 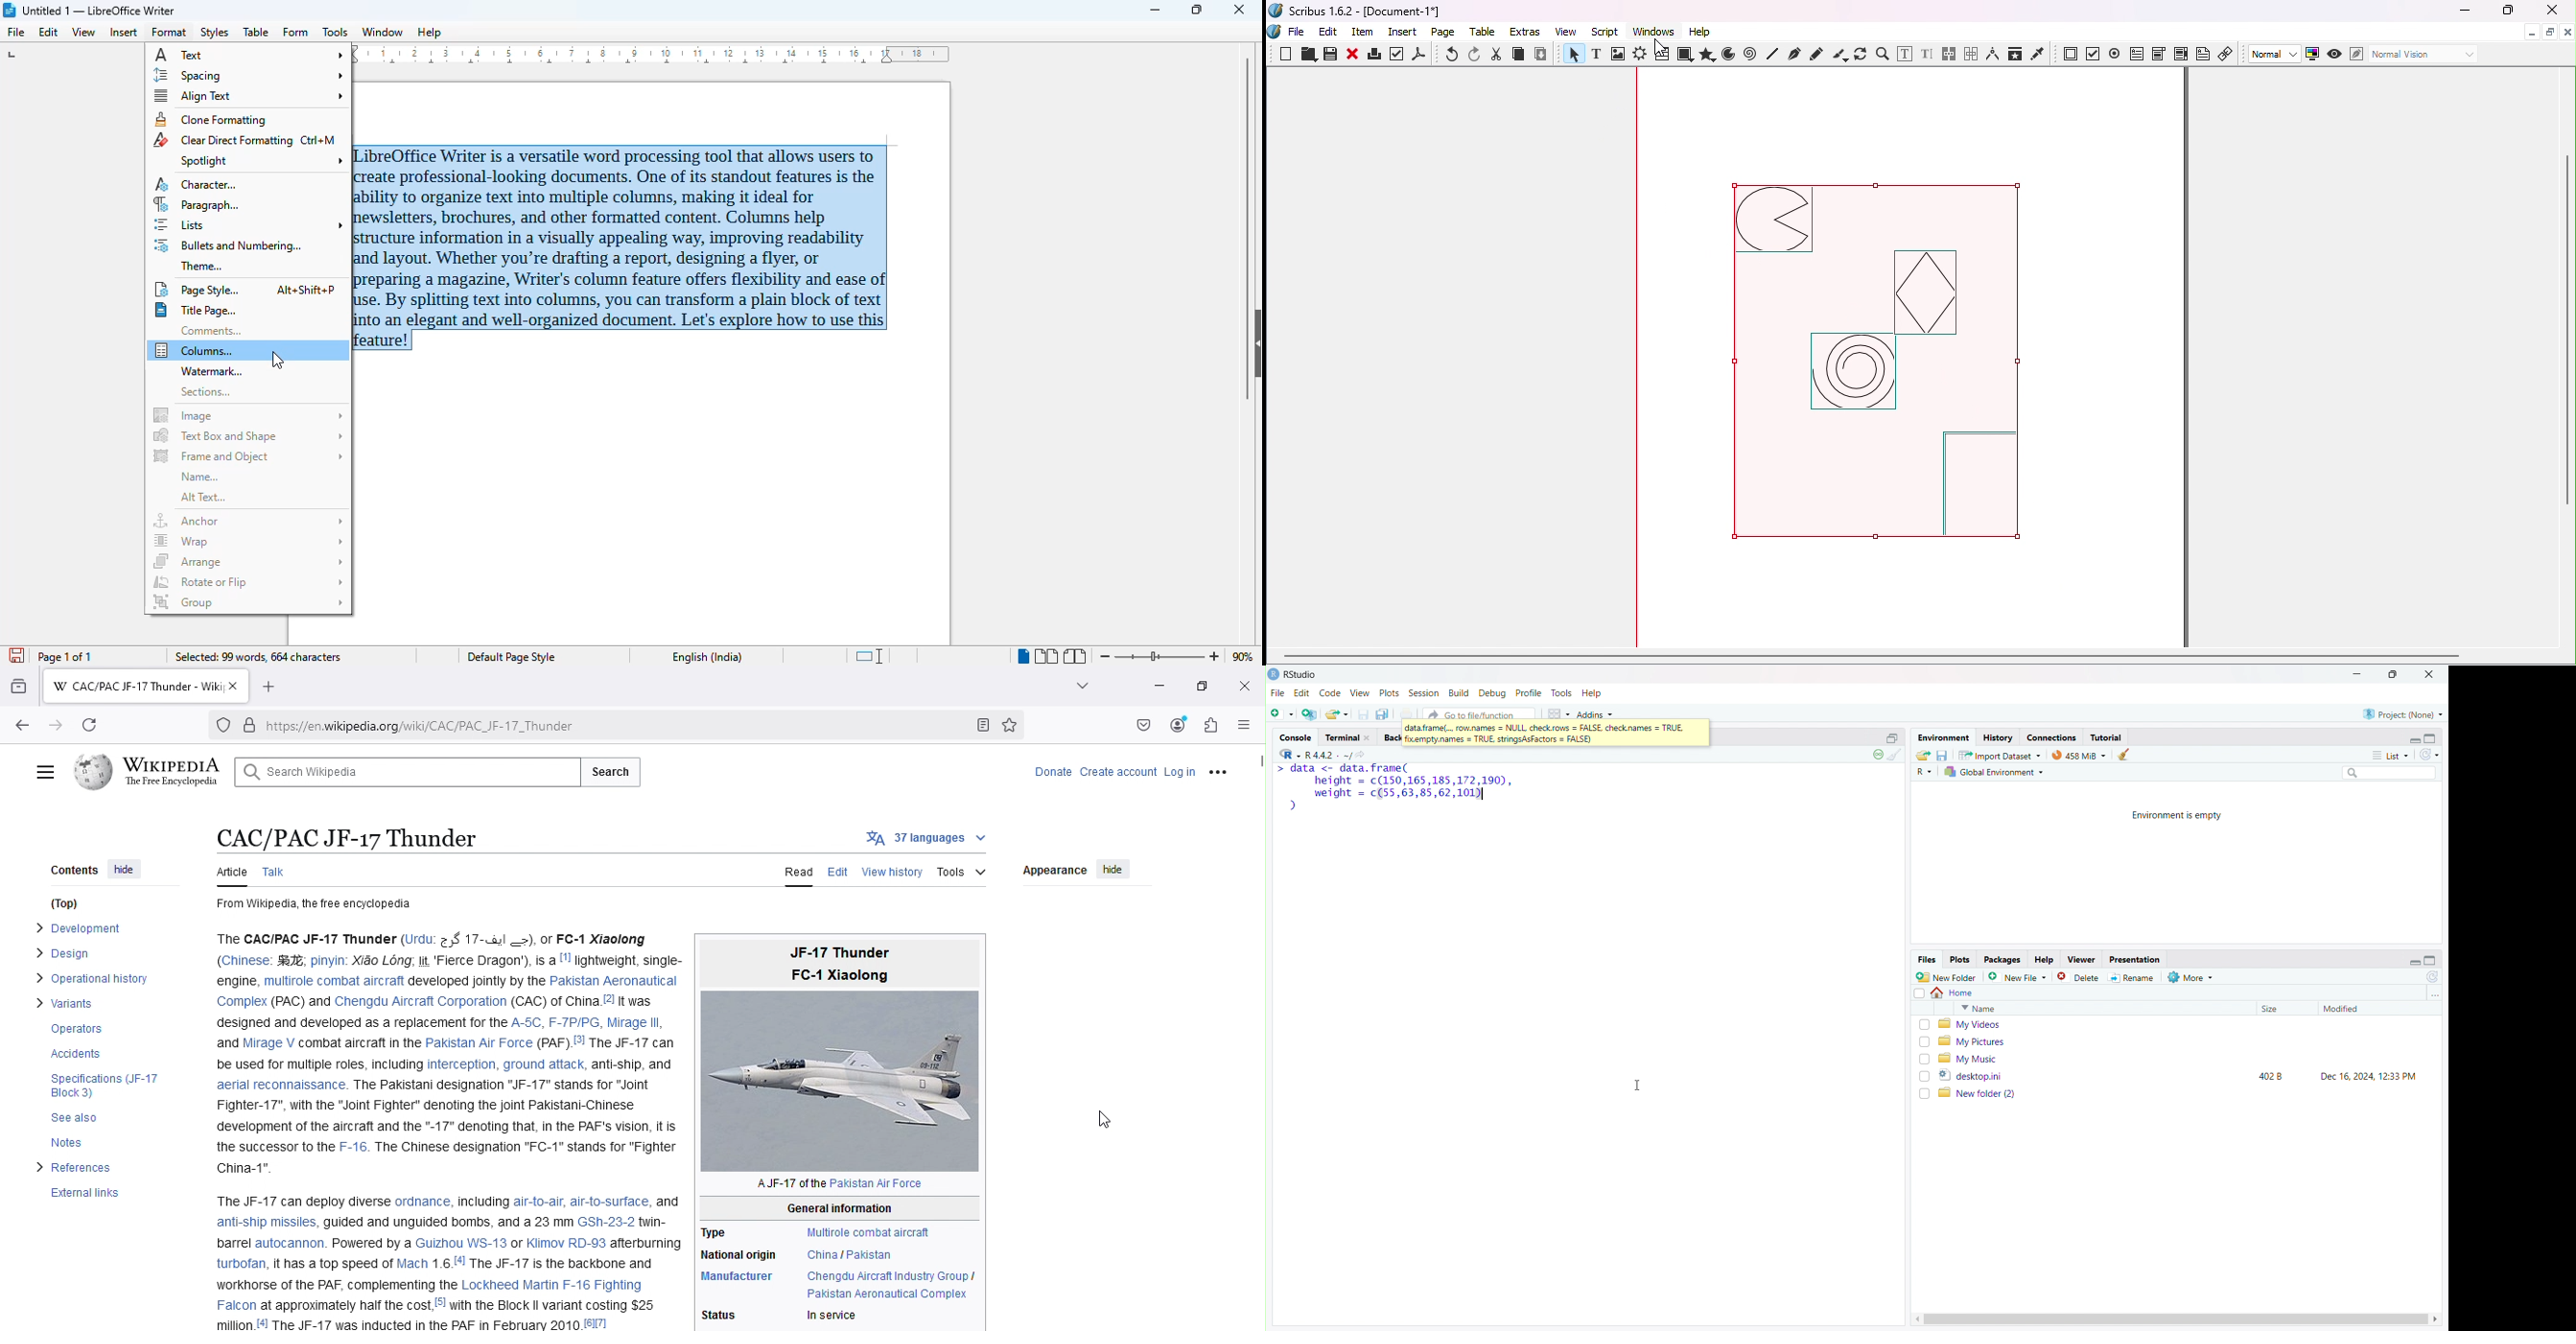 I want to click on scroll left, so click(x=1915, y=1319).